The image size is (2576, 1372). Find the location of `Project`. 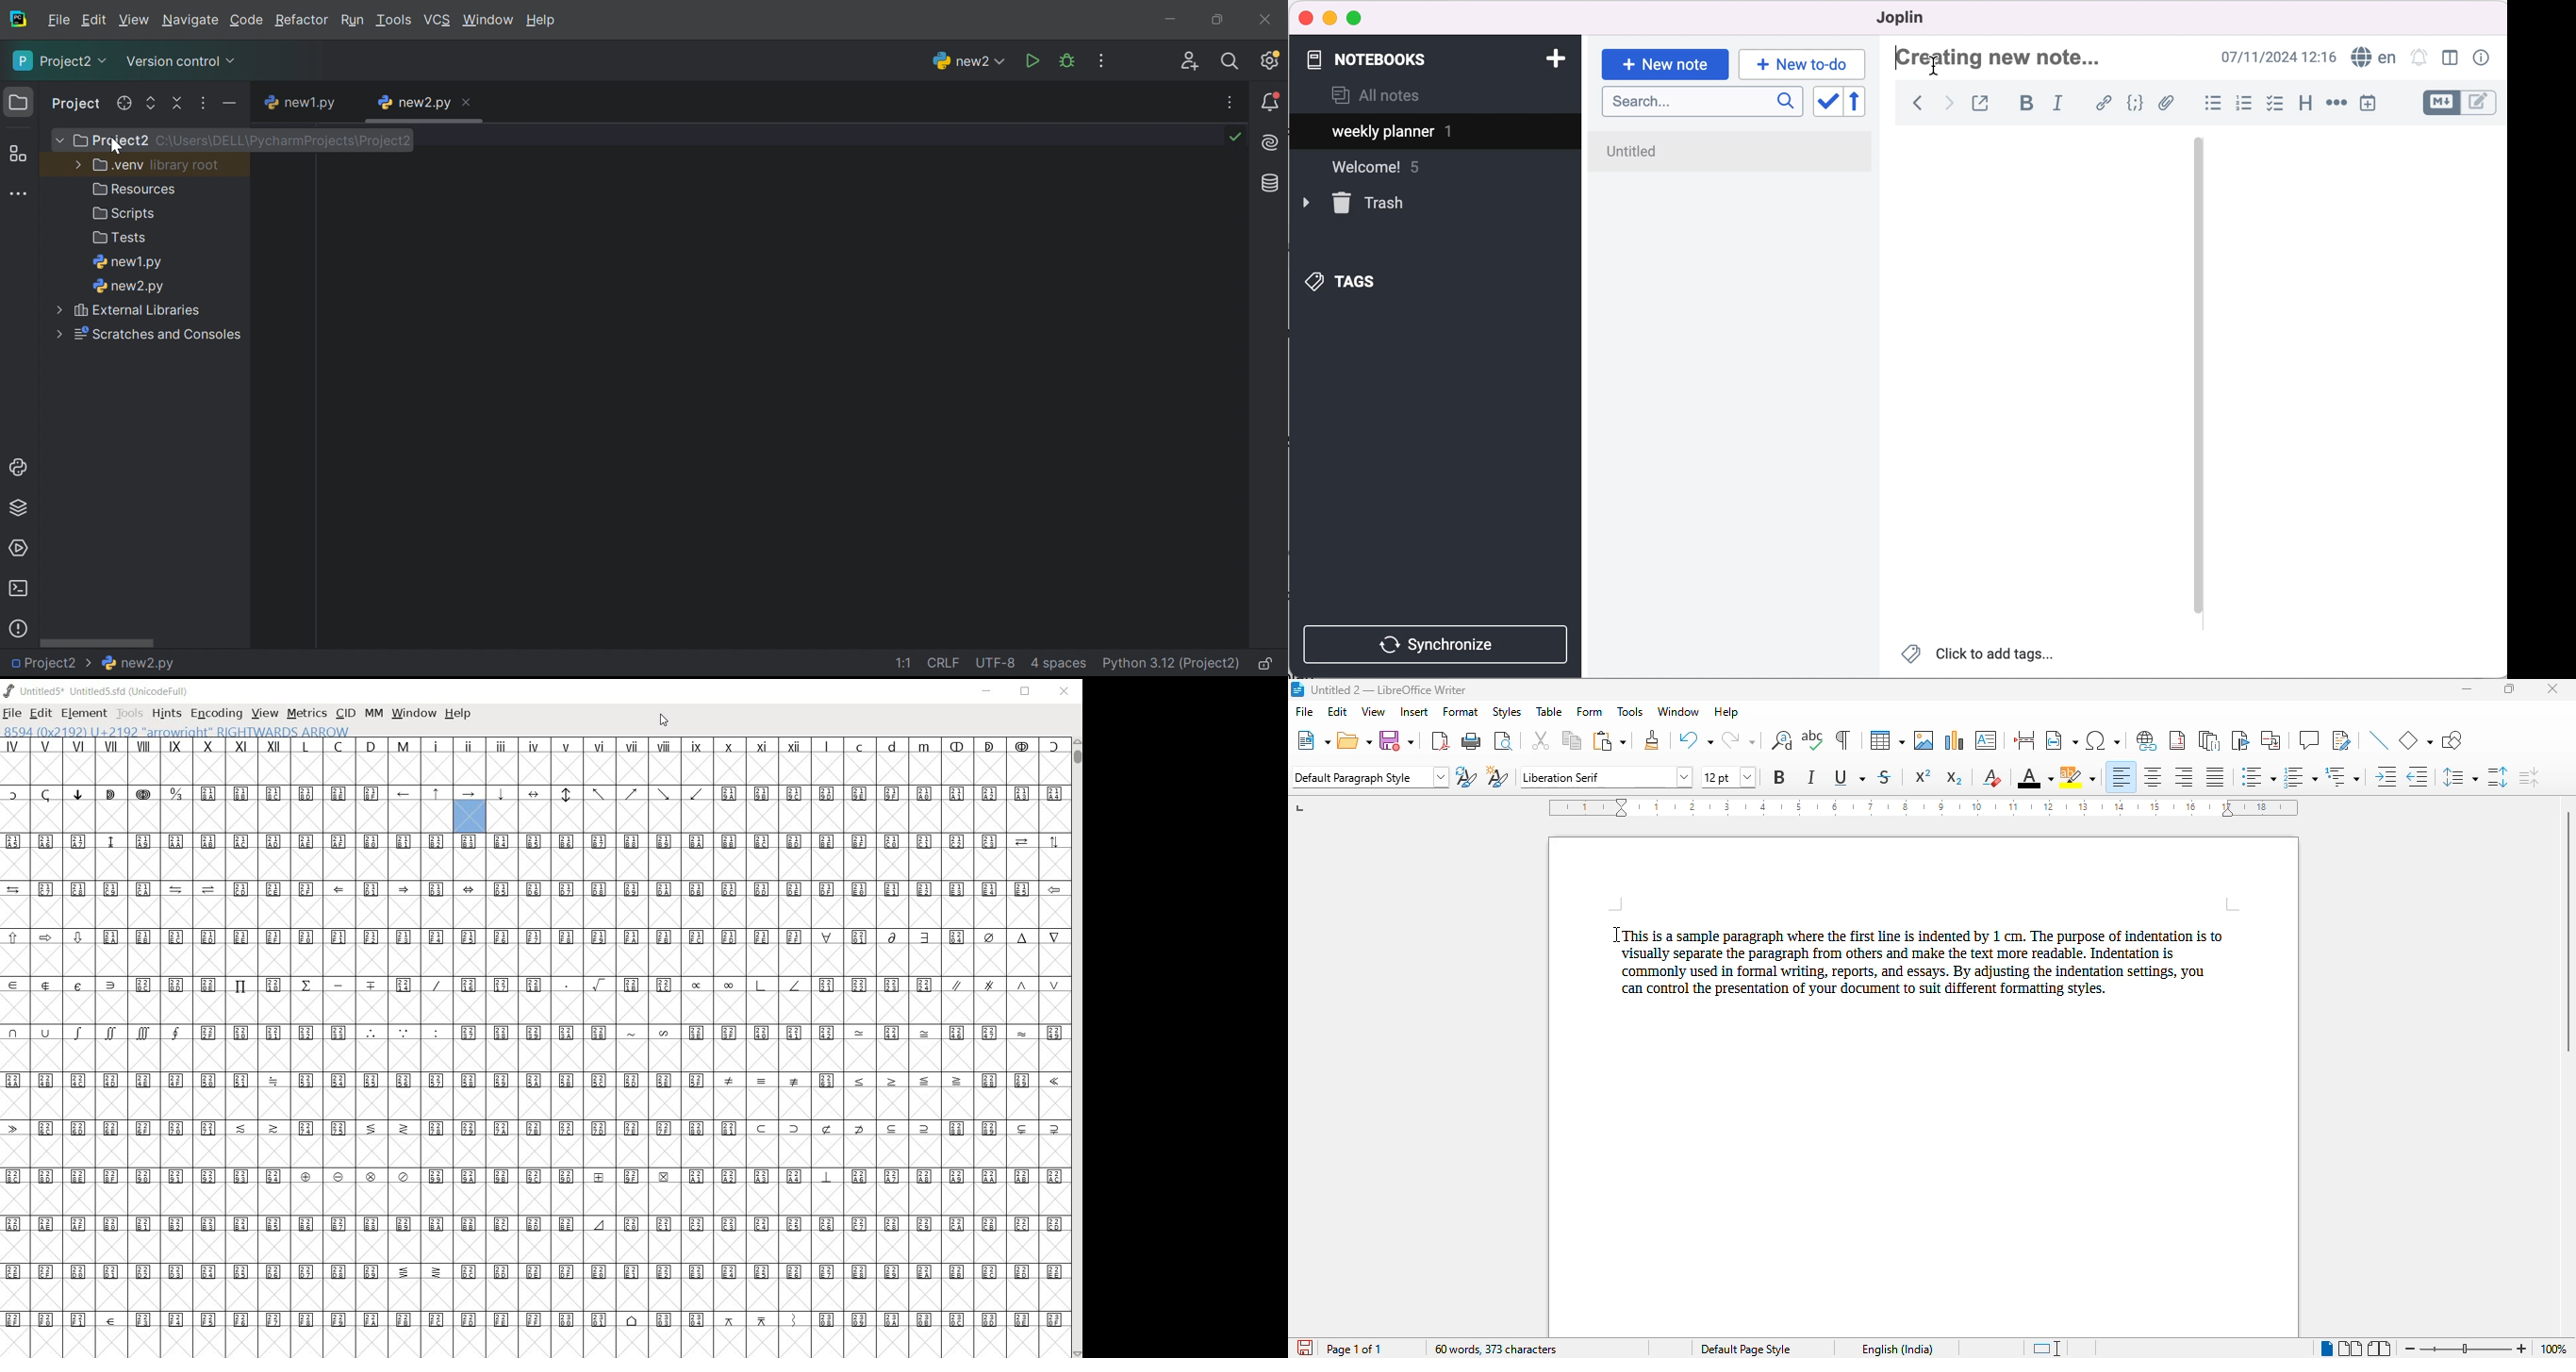

Project is located at coordinates (77, 103).